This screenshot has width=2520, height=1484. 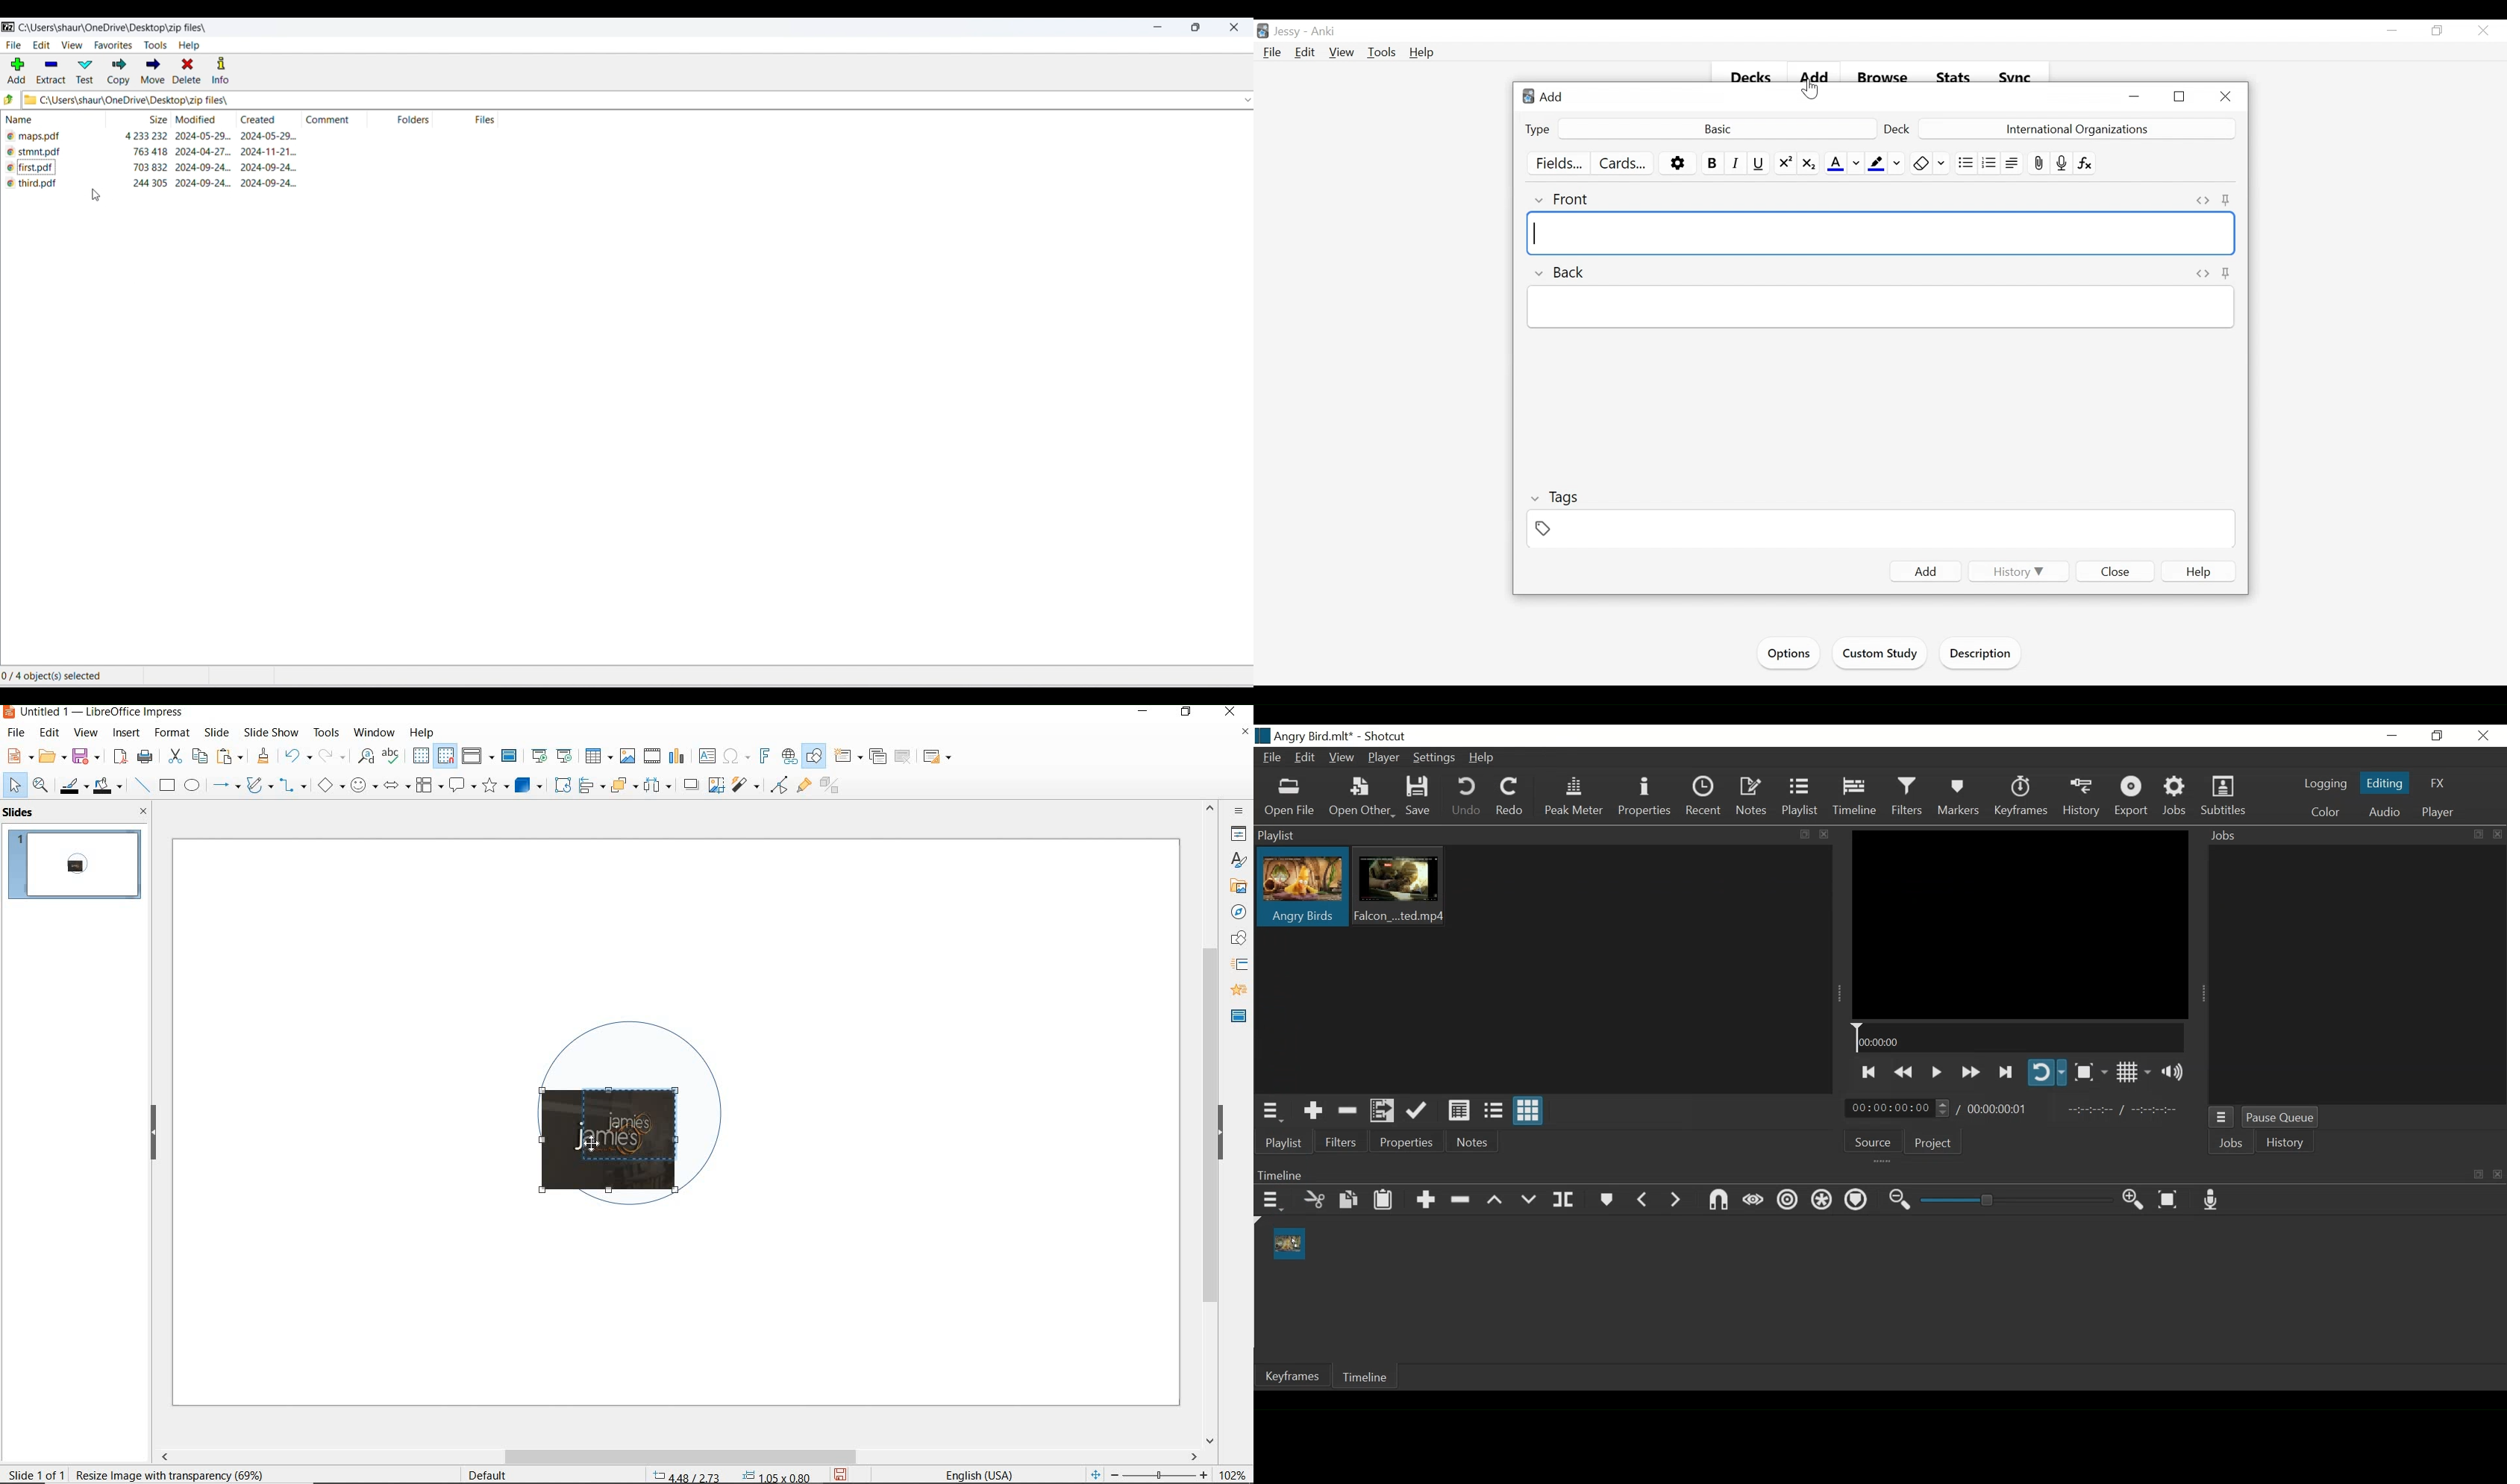 What do you see at coordinates (1573, 798) in the screenshot?
I see `Peak Meter` at bounding box center [1573, 798].